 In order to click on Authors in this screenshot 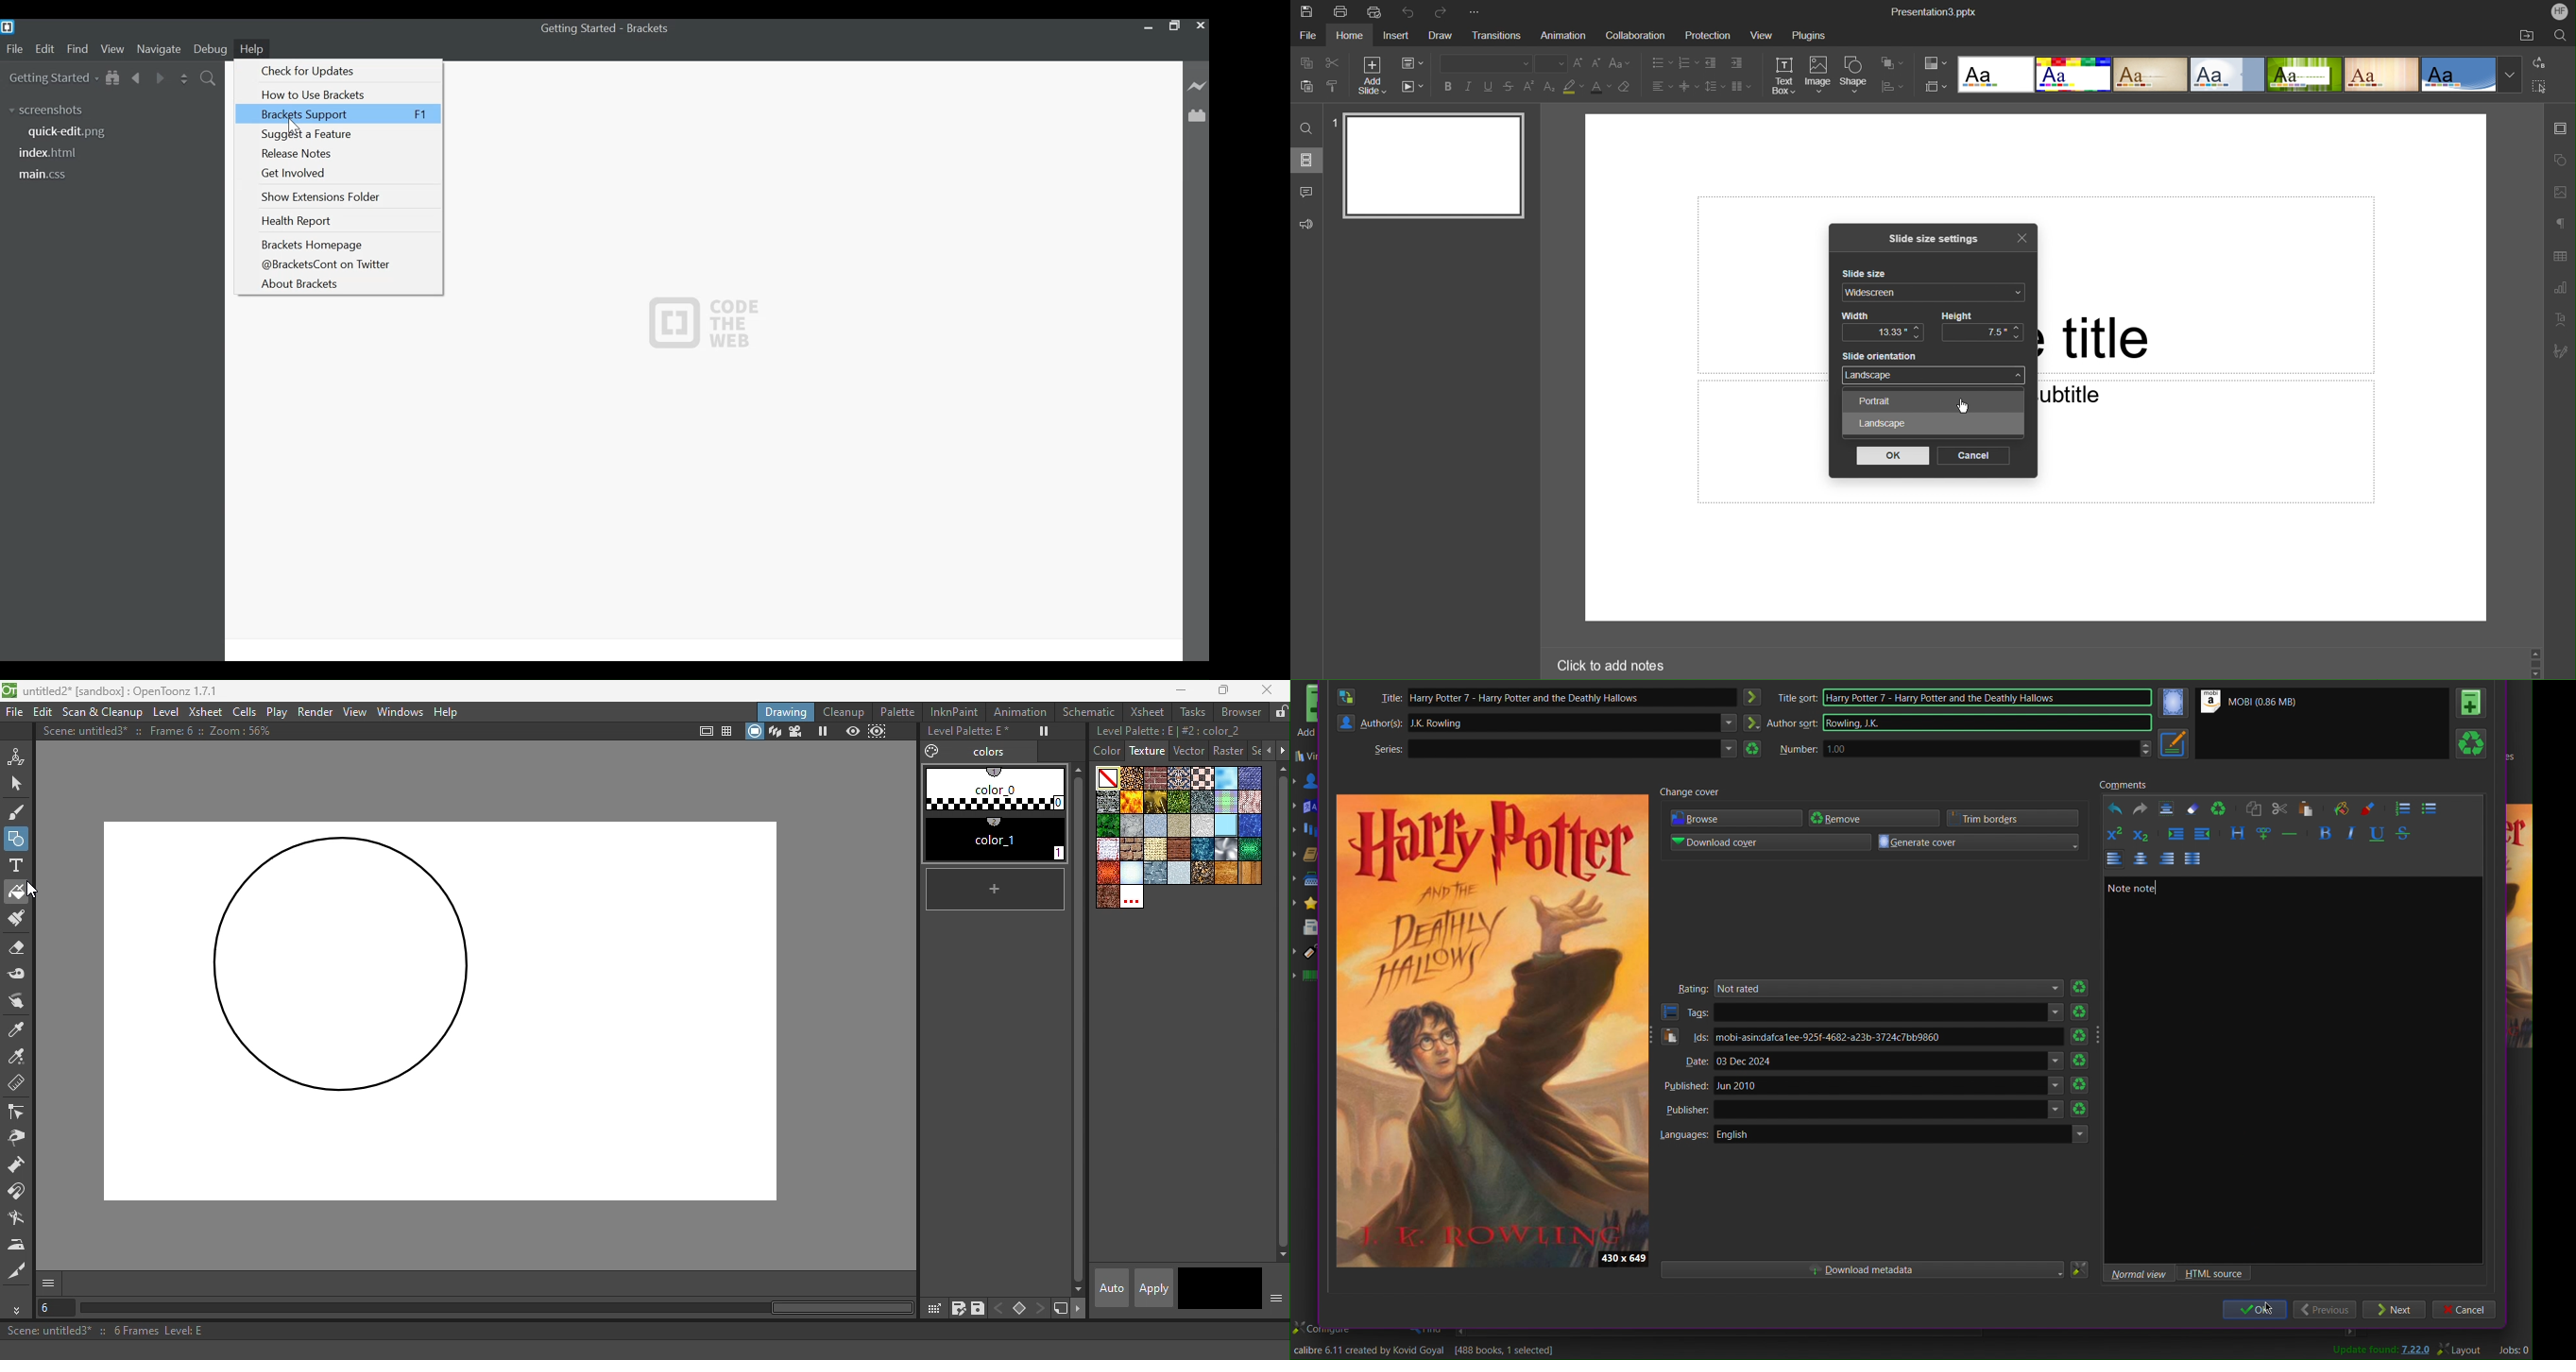, I will do `click(1314, 781)`.